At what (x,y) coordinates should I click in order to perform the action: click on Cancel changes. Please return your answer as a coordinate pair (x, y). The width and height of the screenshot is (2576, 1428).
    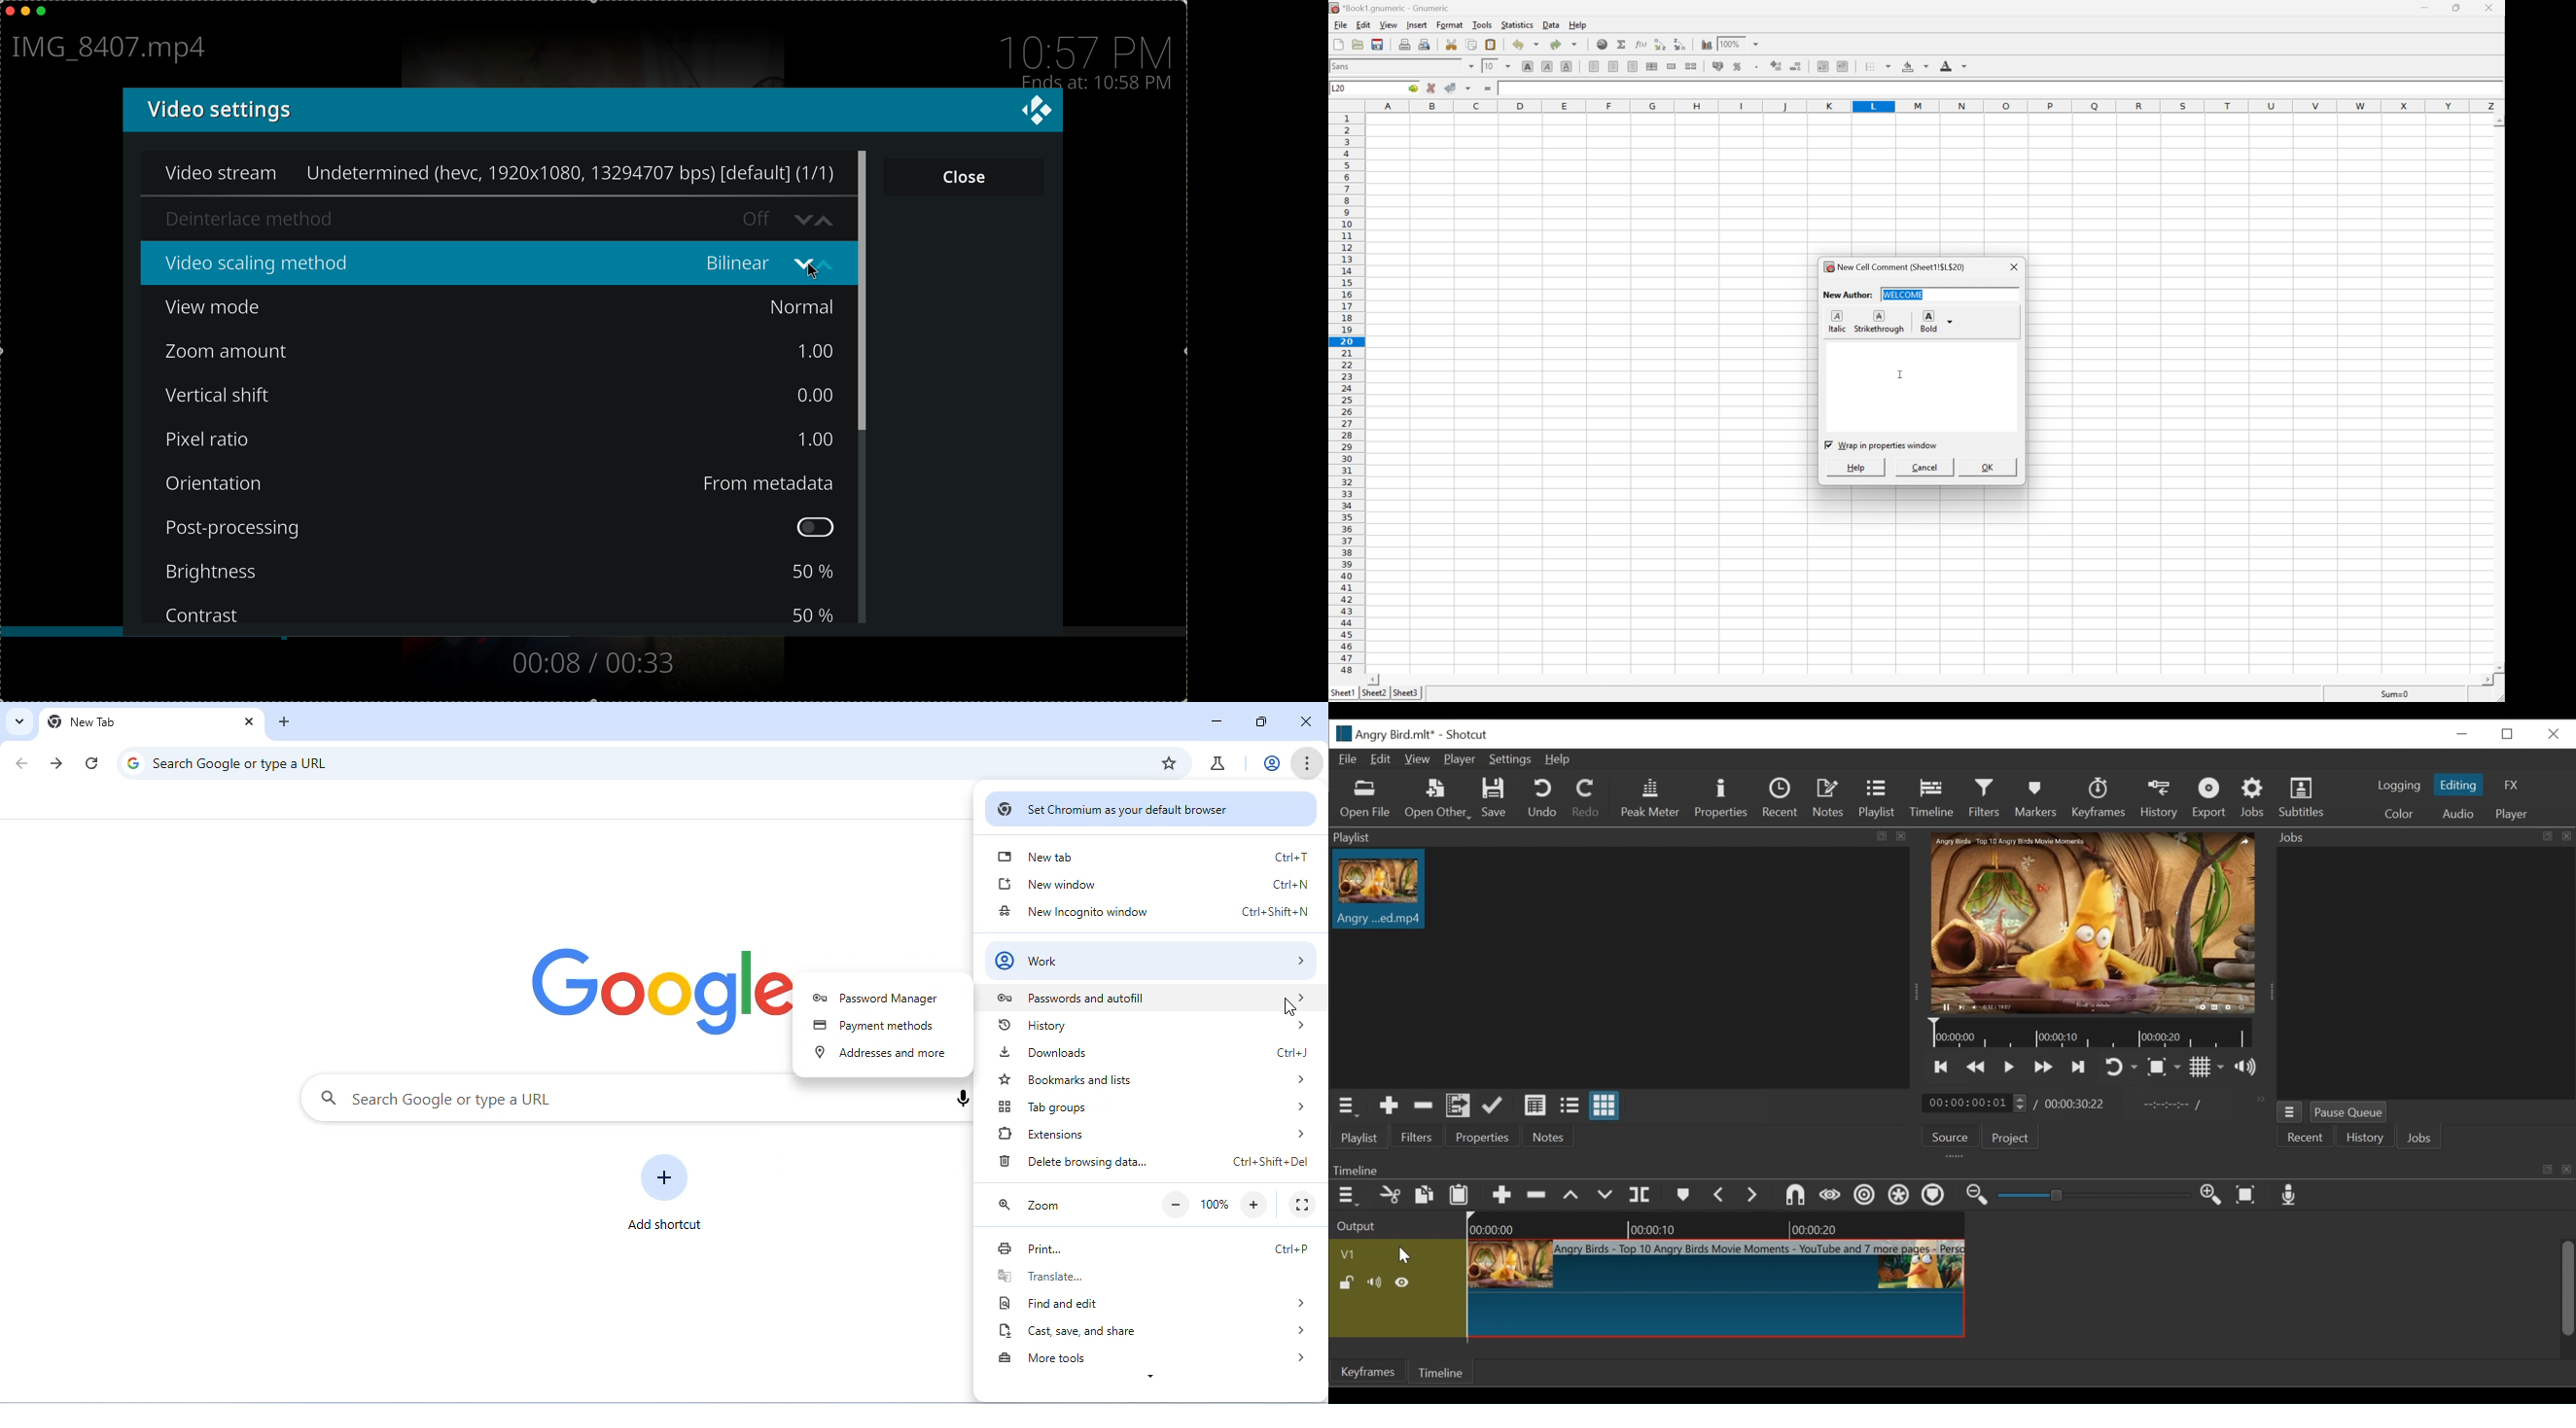
    Looking at the image, I should click on (1432, 89).